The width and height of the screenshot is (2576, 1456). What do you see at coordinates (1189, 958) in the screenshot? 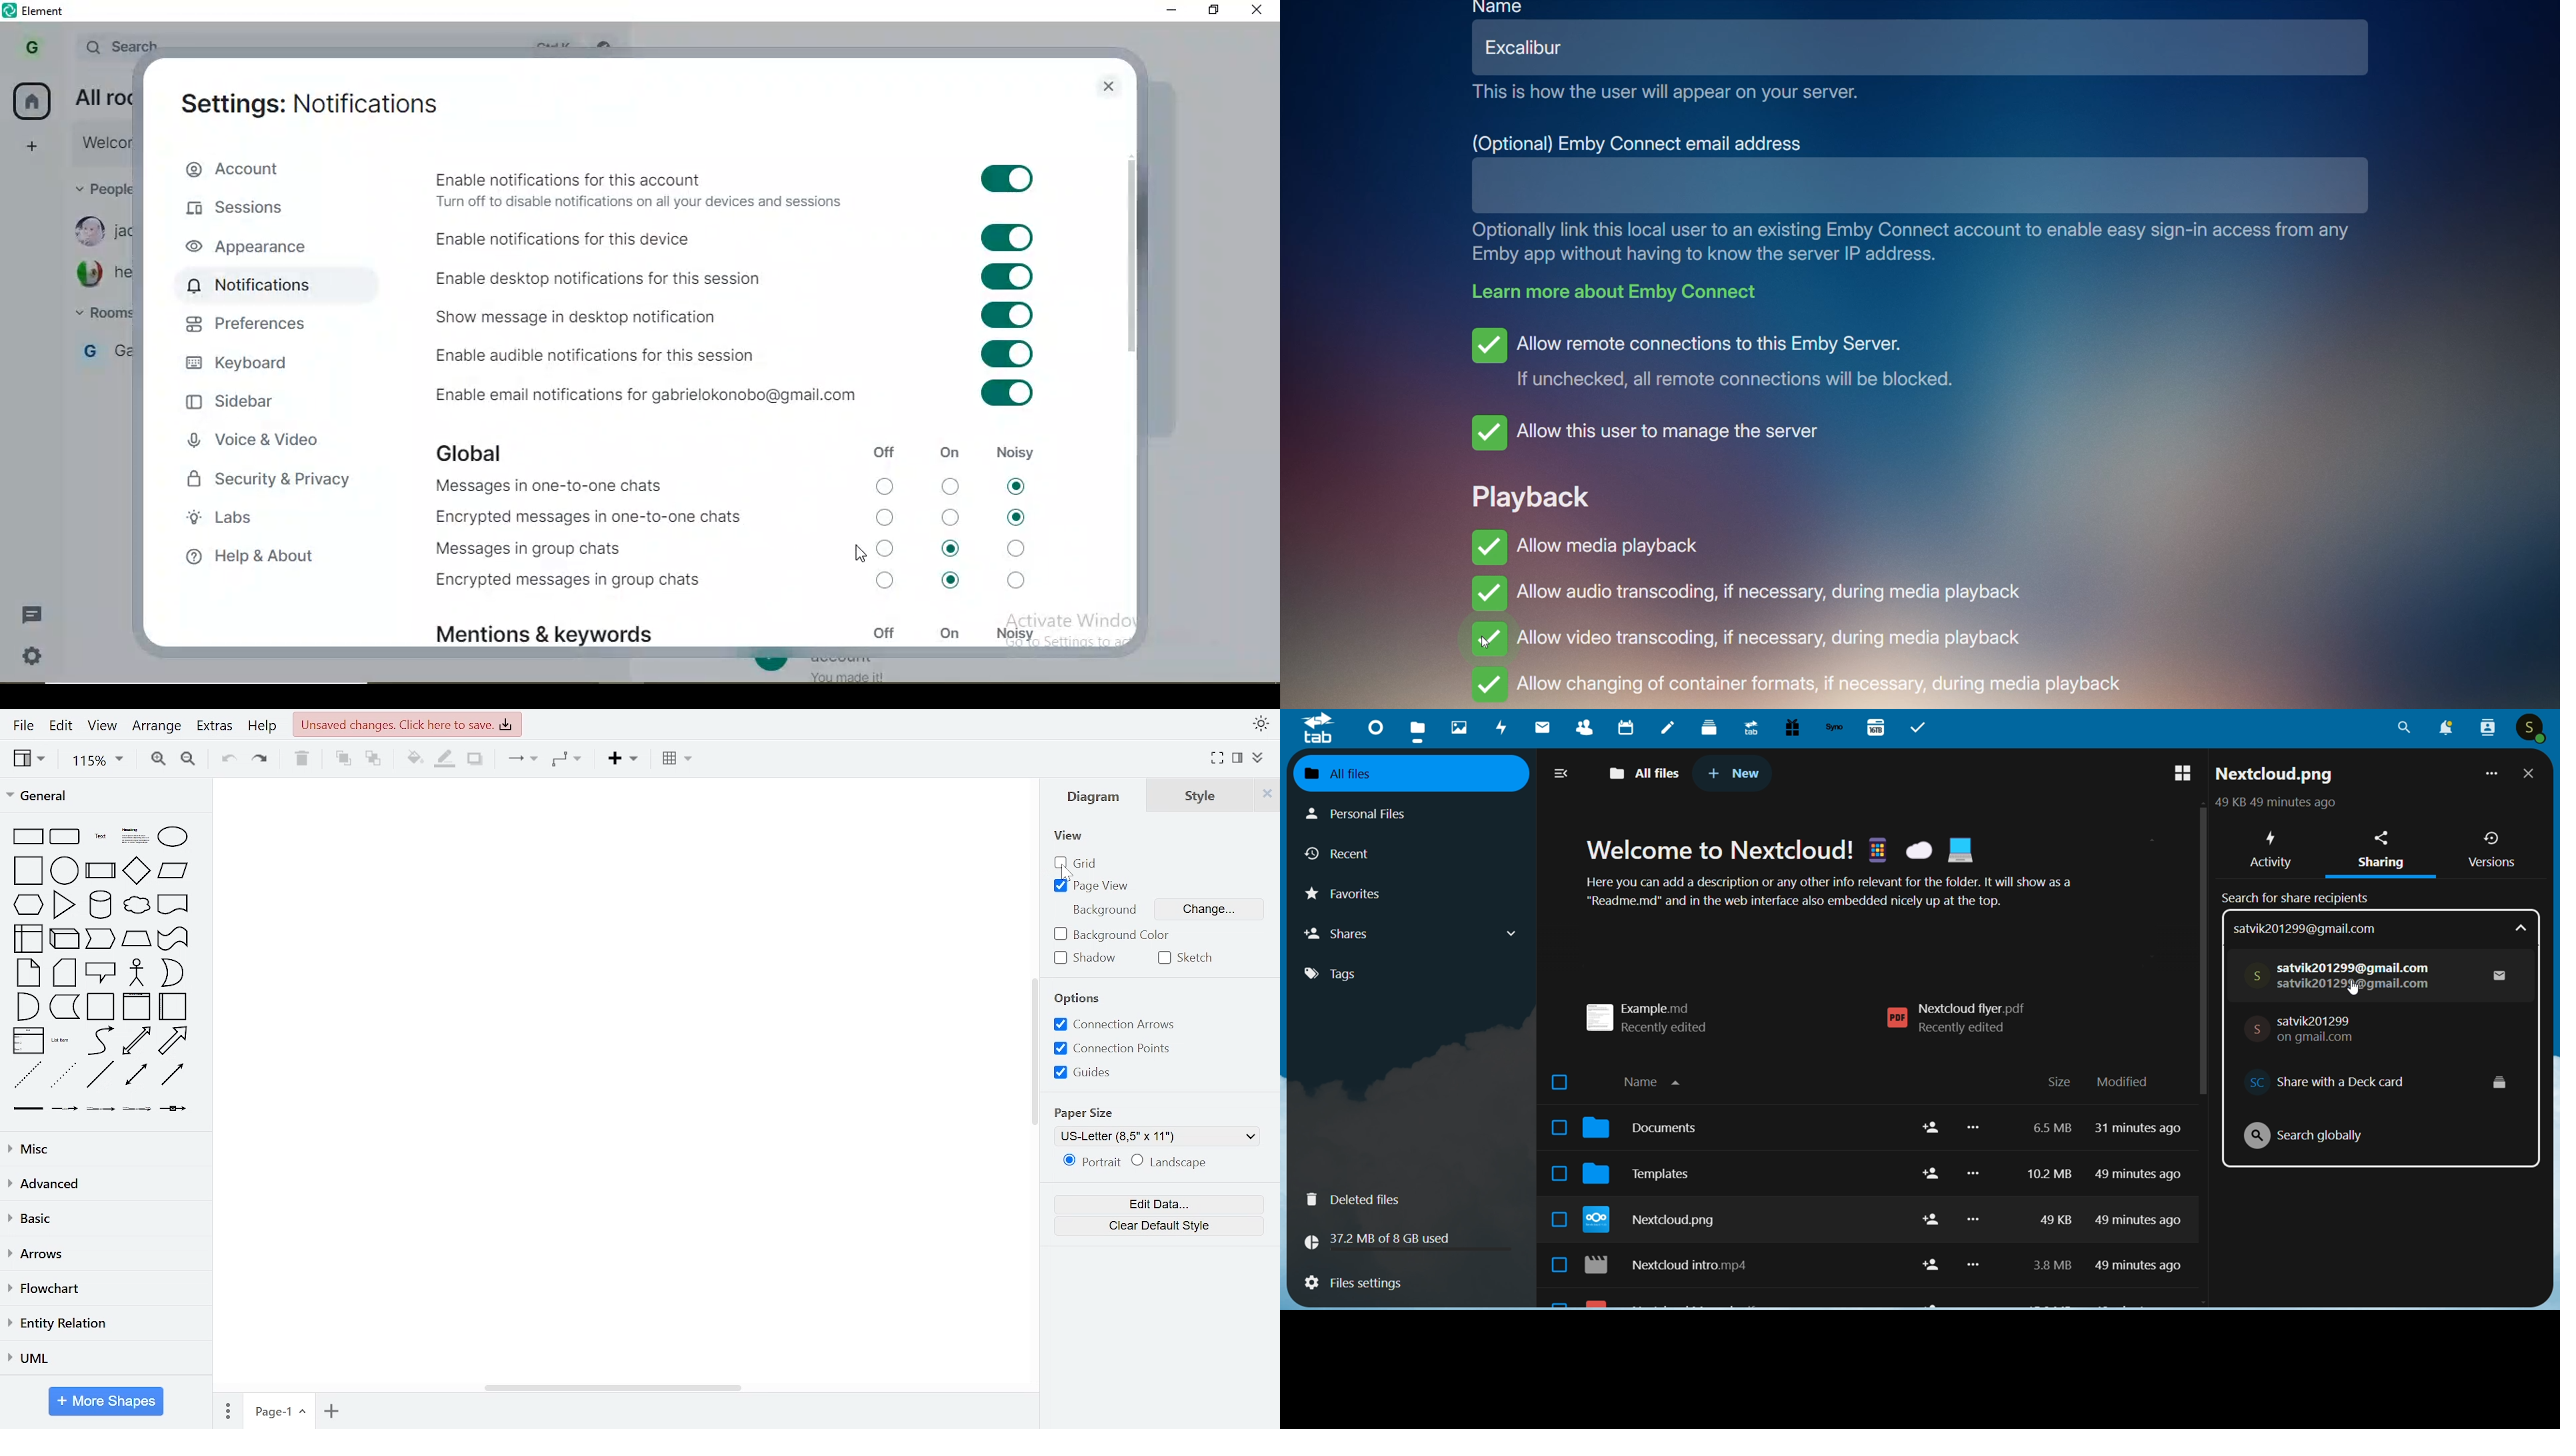
I see `sketch` at bounding box center [1189, 958].